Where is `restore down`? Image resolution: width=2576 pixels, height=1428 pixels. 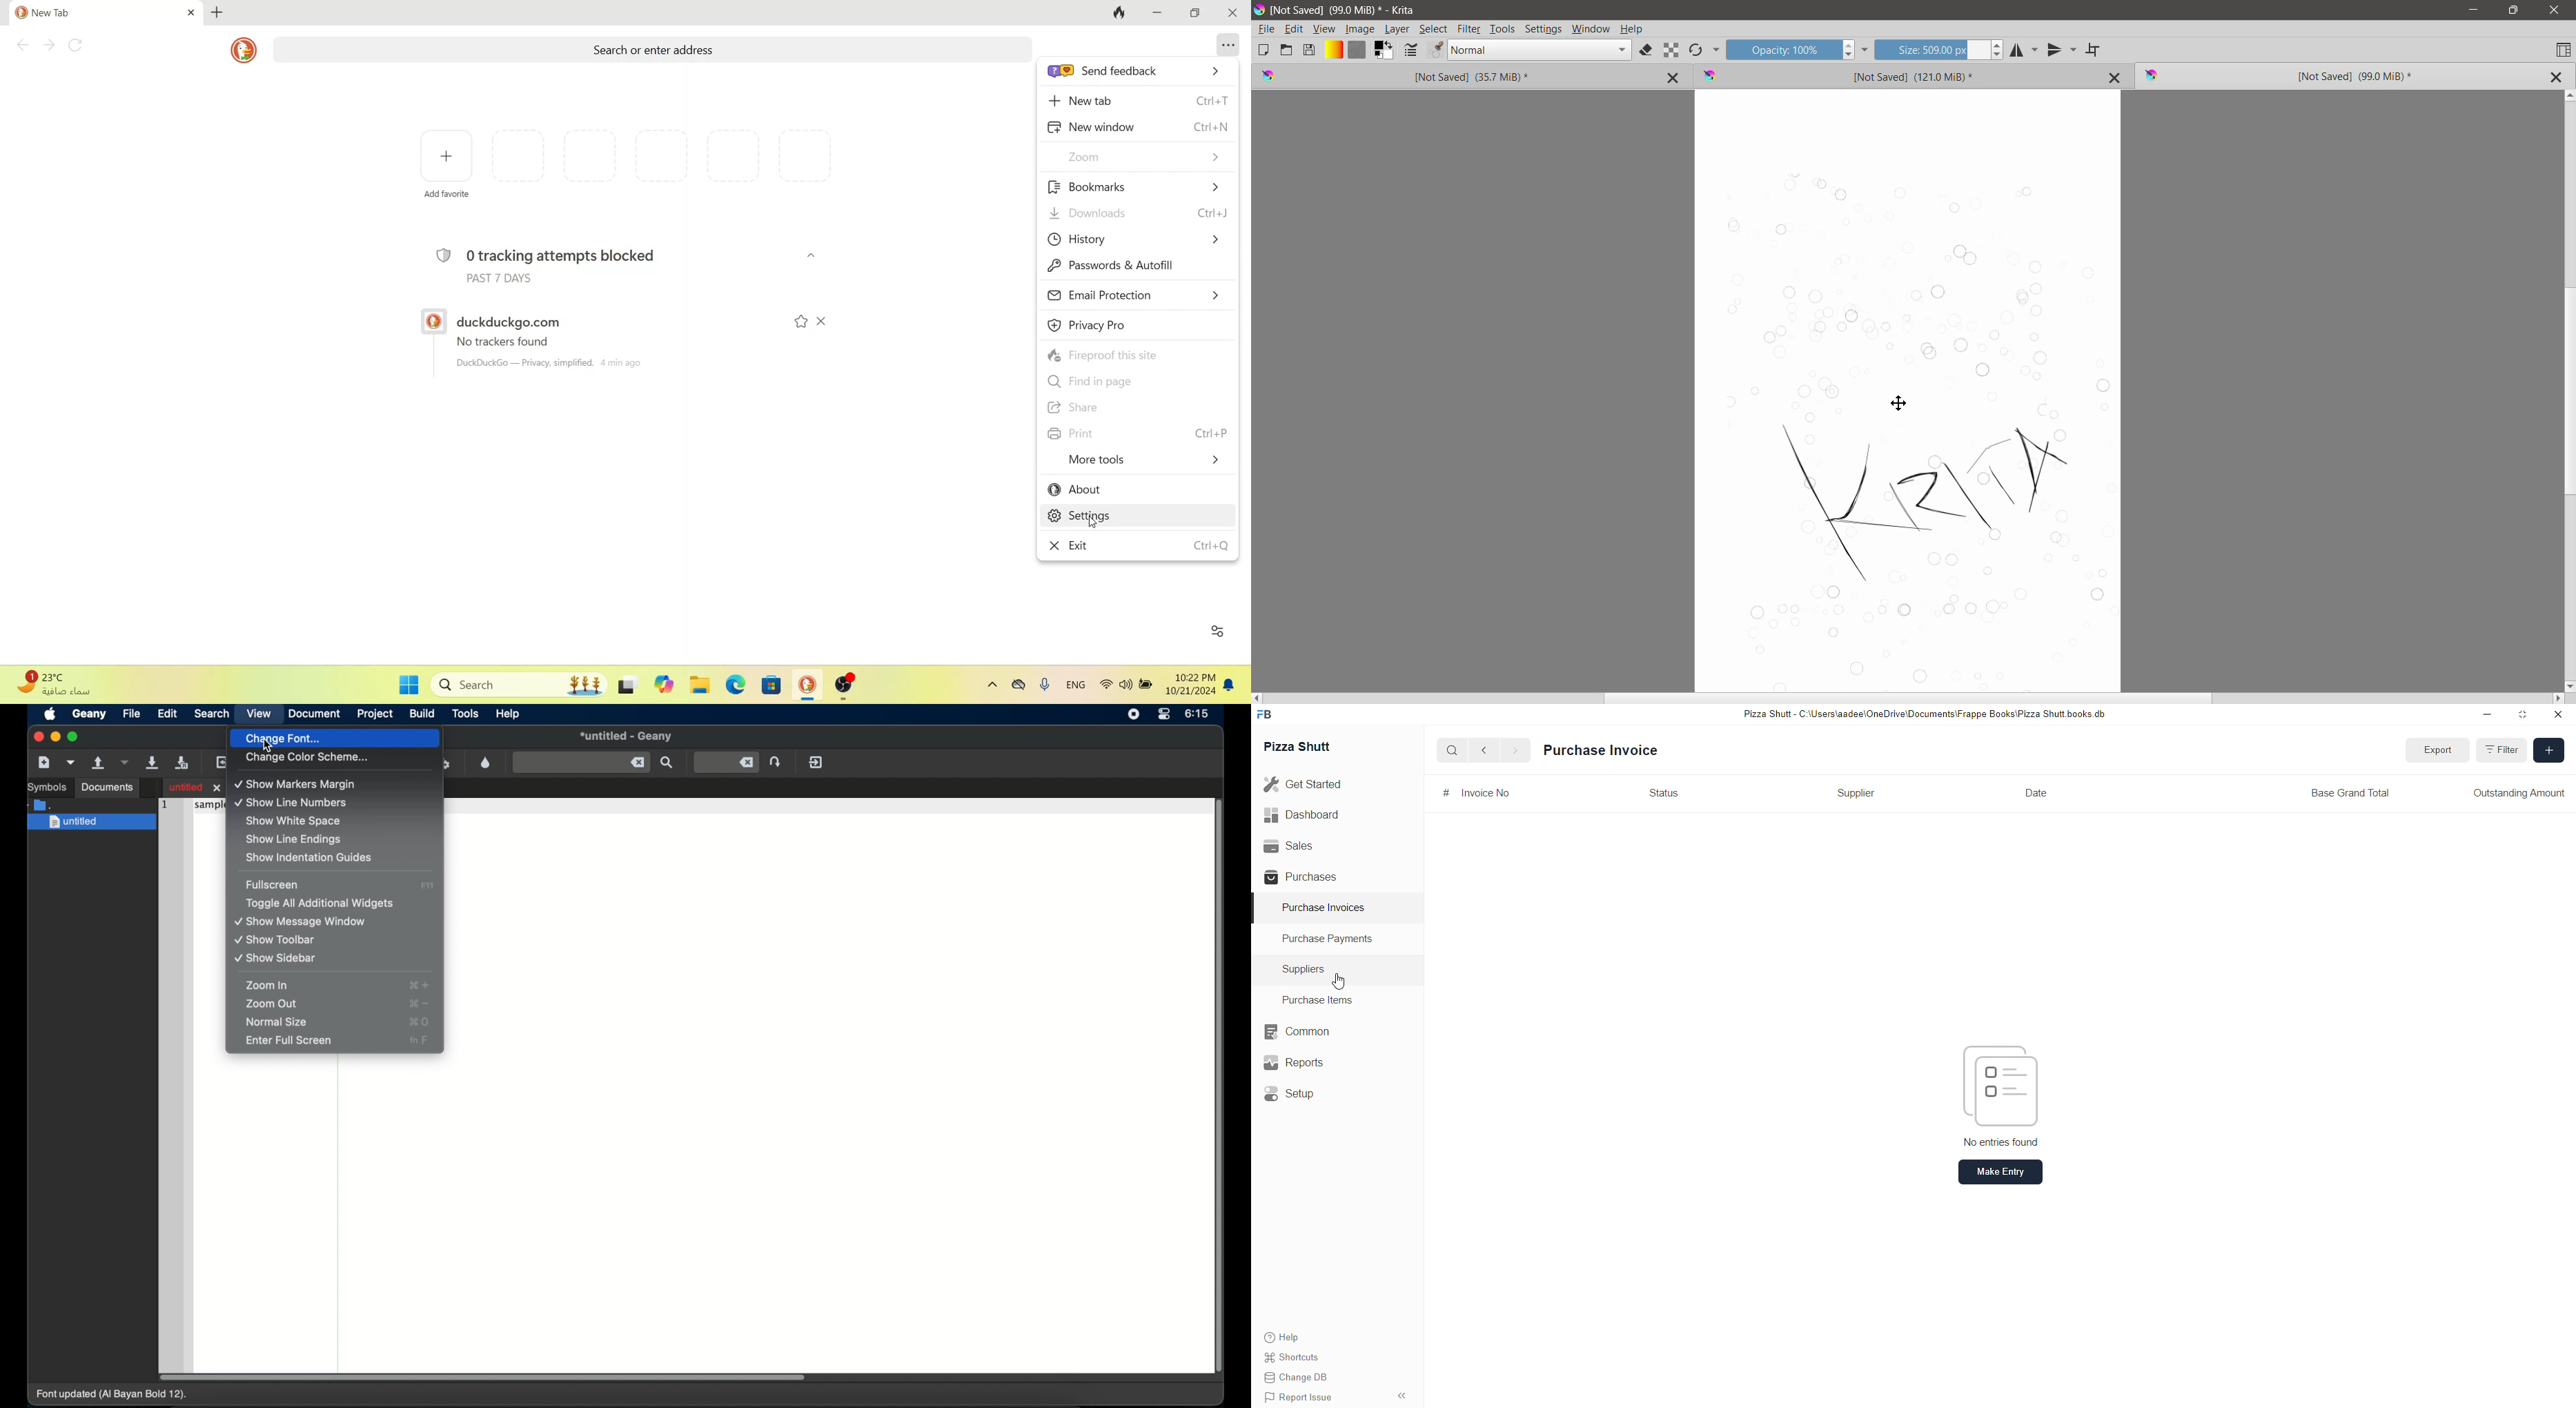 restore down is located at coordinates (2521, 715).